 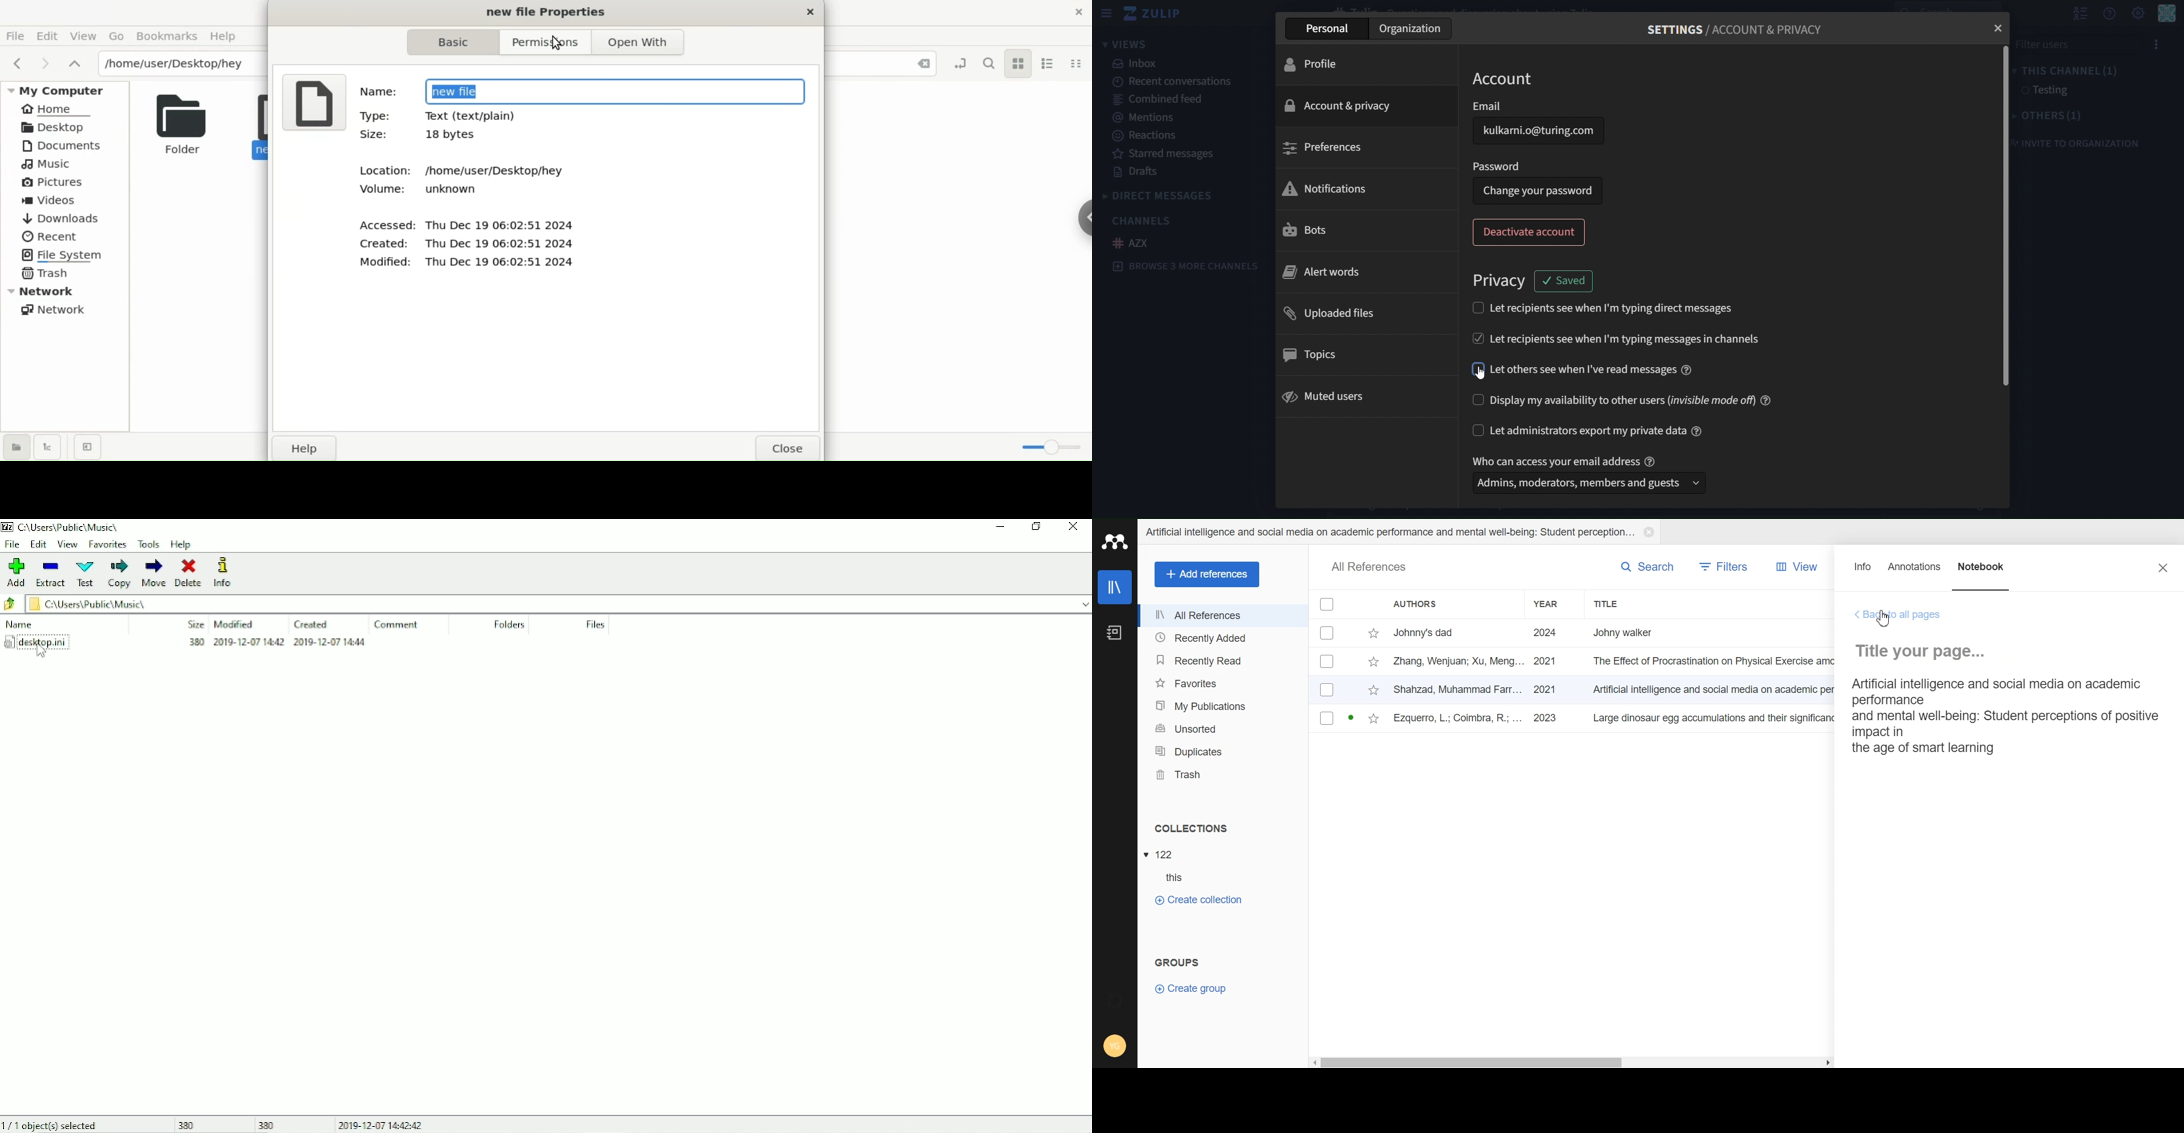 I want to click on 380, so click(x=268, y=1124).